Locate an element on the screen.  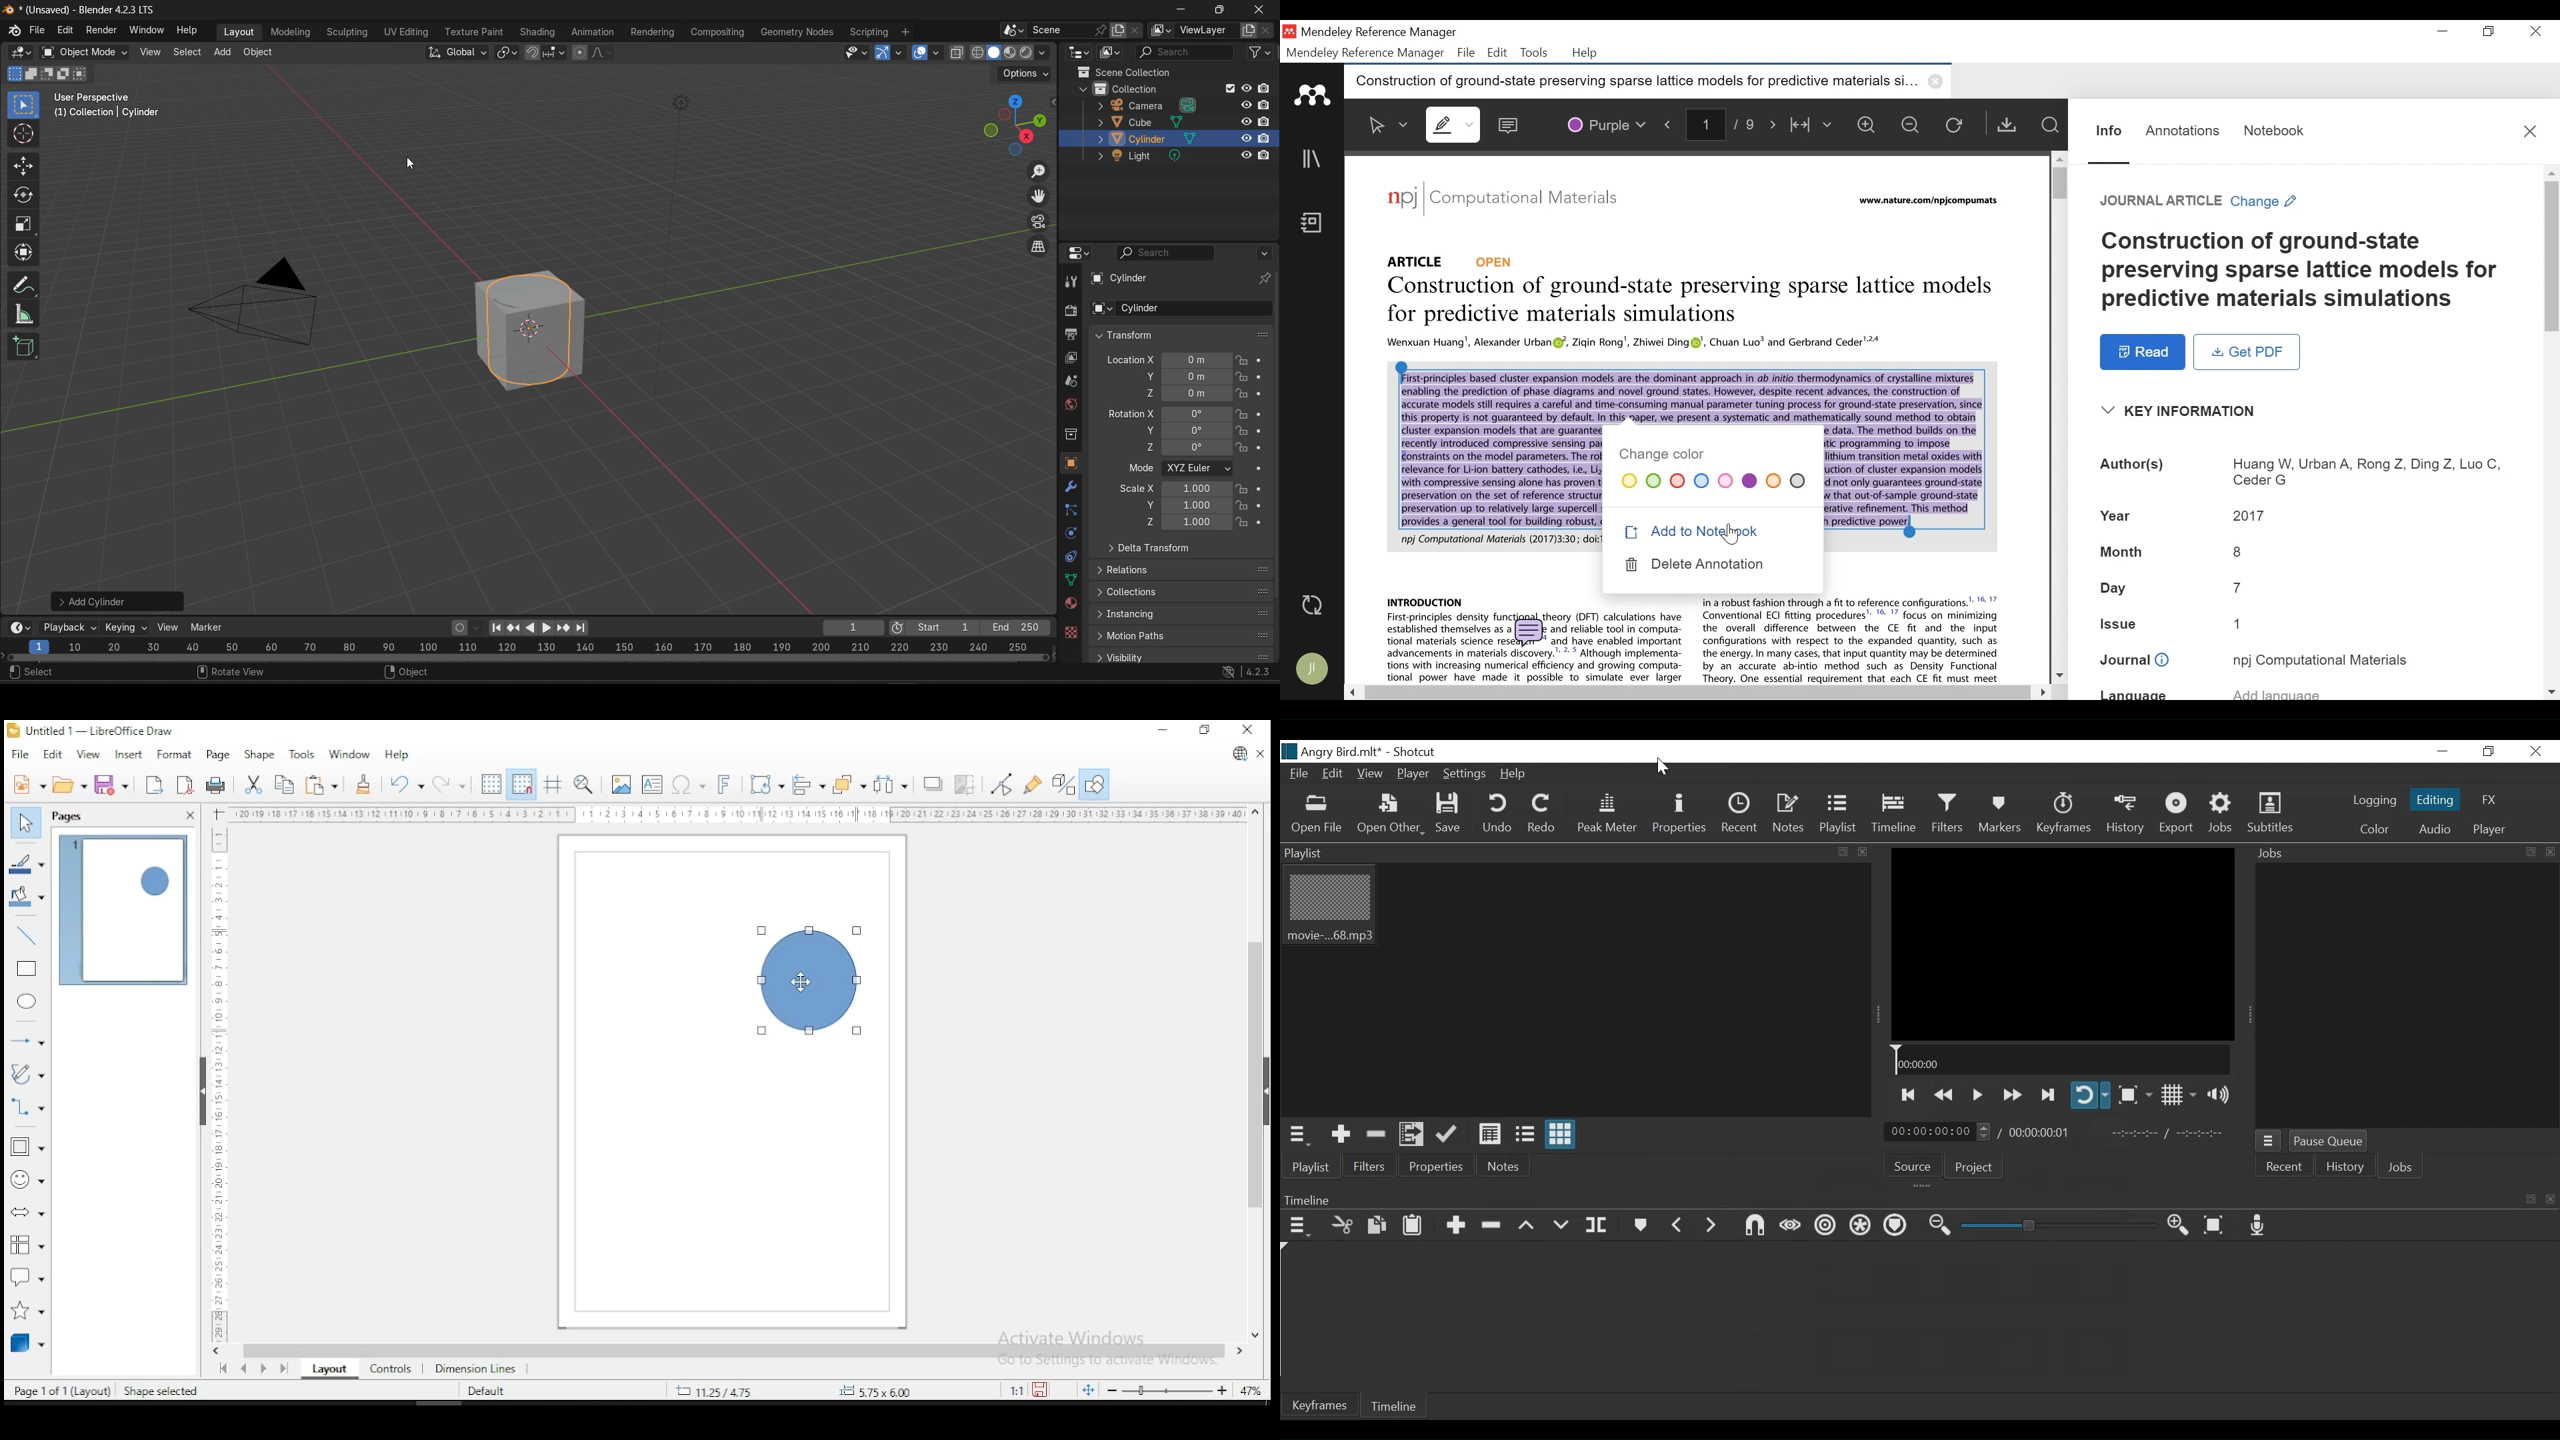
help is located at coordinates (398, 754).